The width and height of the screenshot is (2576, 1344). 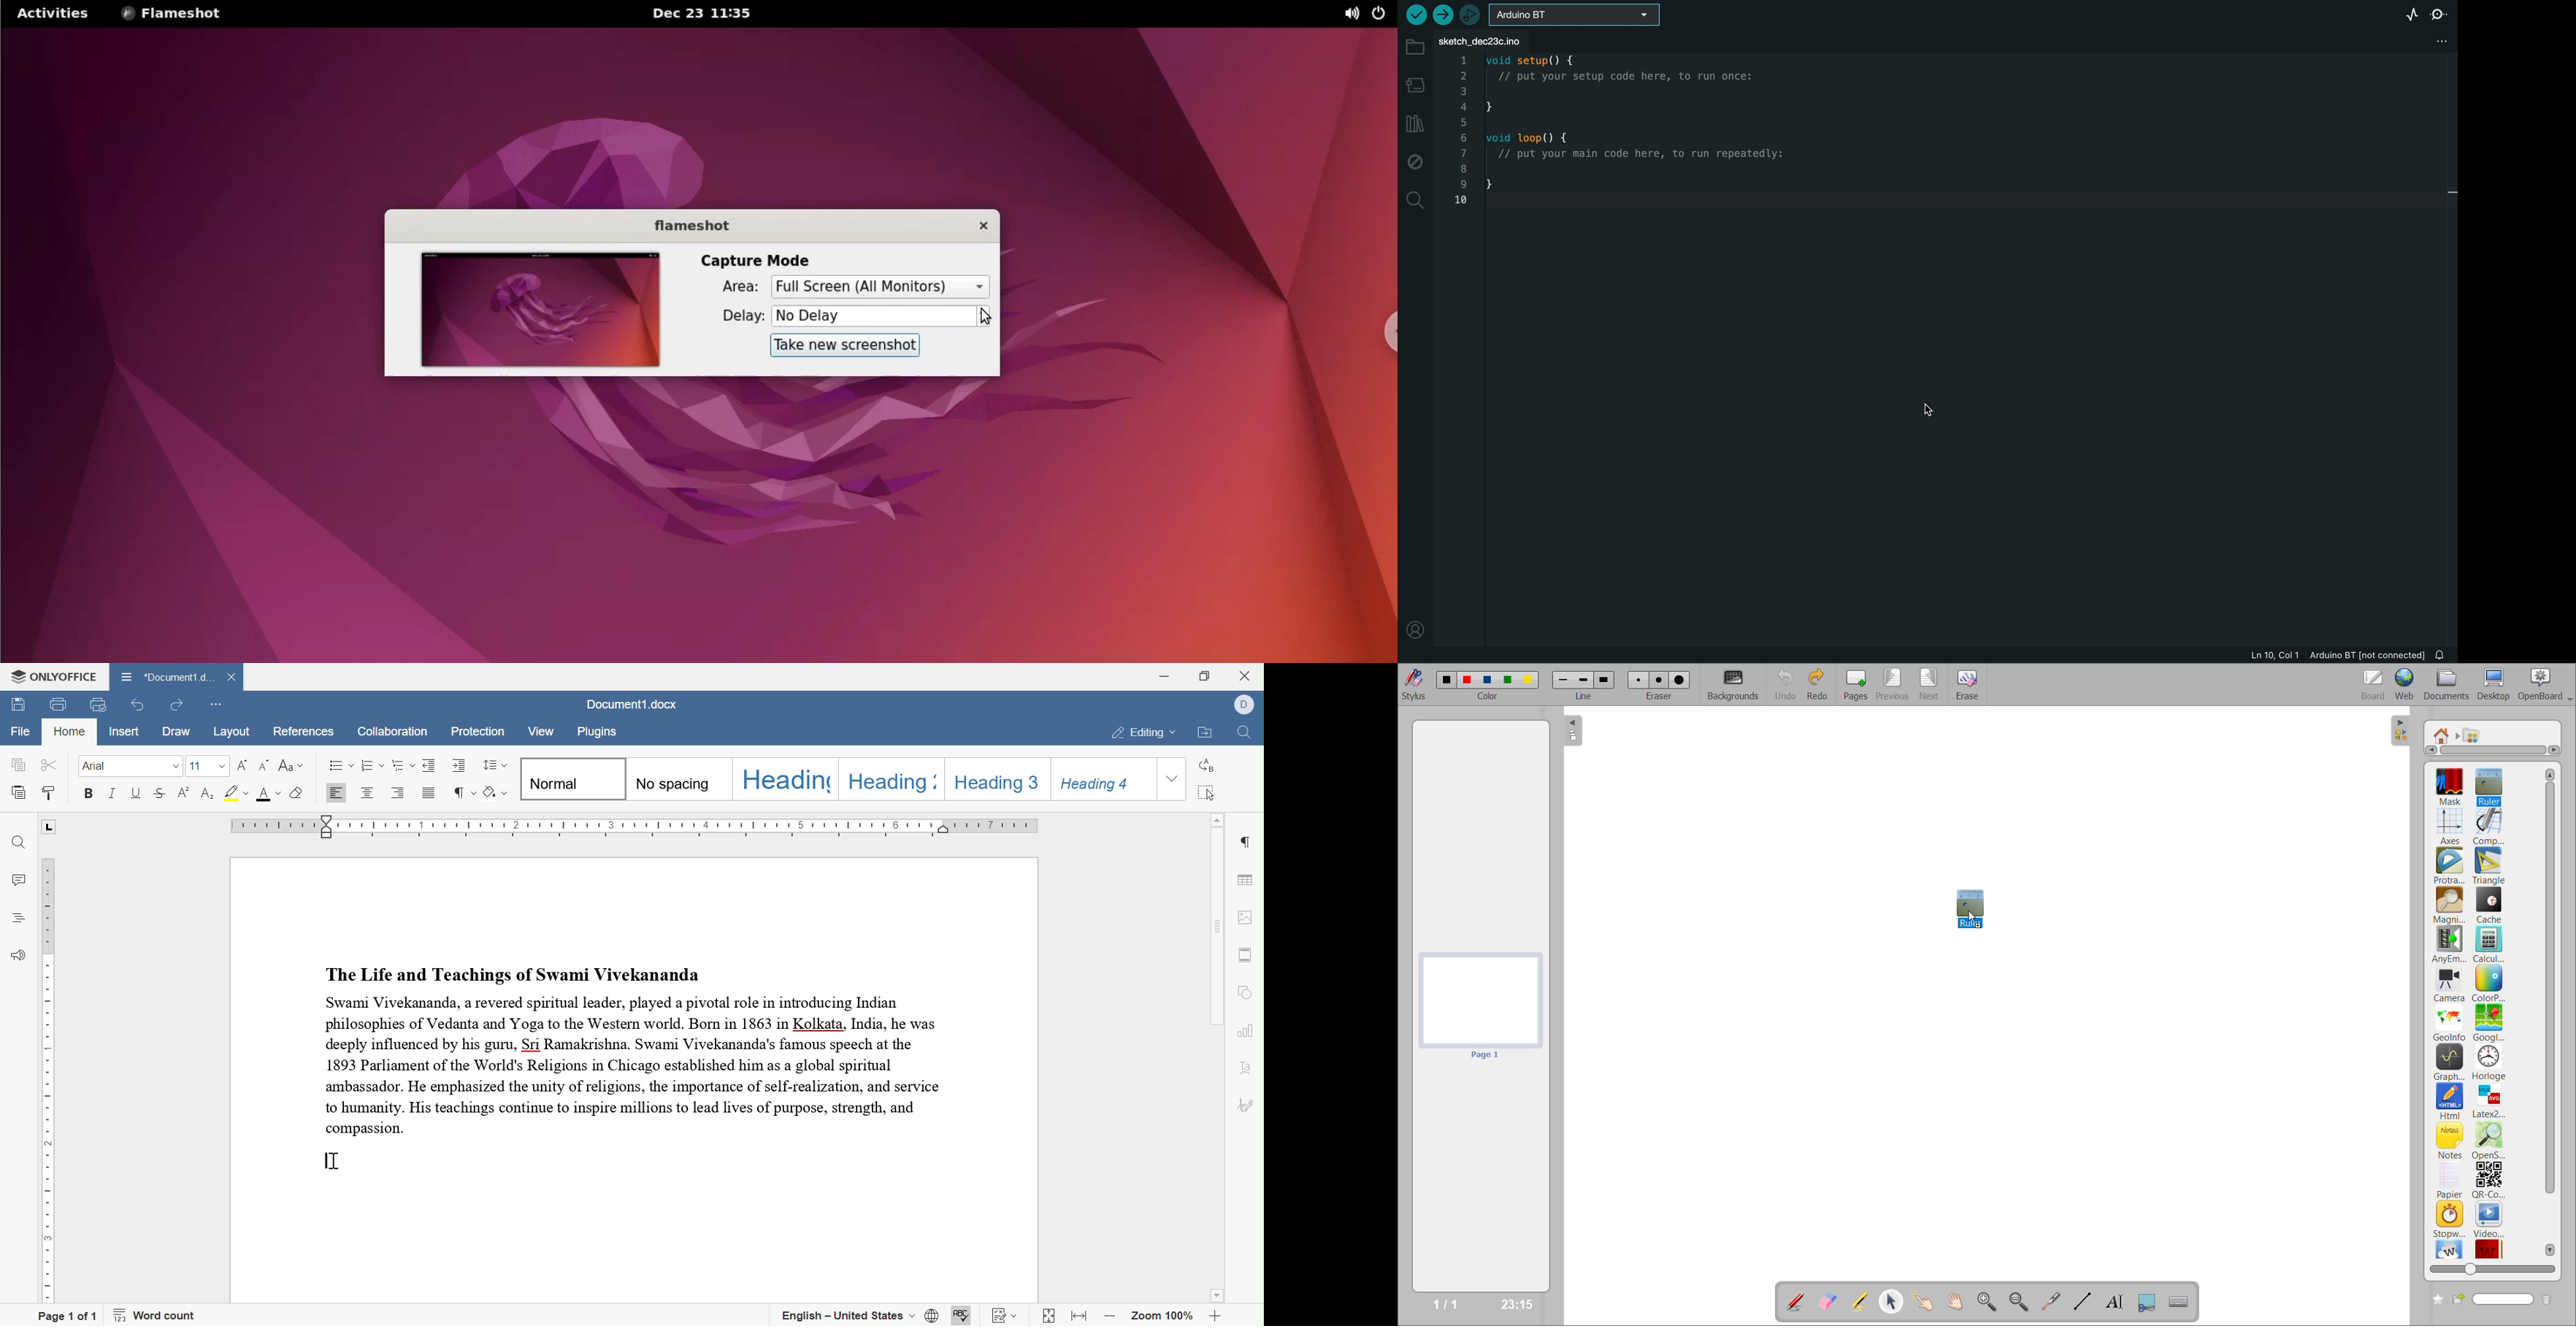 I want to click on redo, so click(x=1820, y=683).